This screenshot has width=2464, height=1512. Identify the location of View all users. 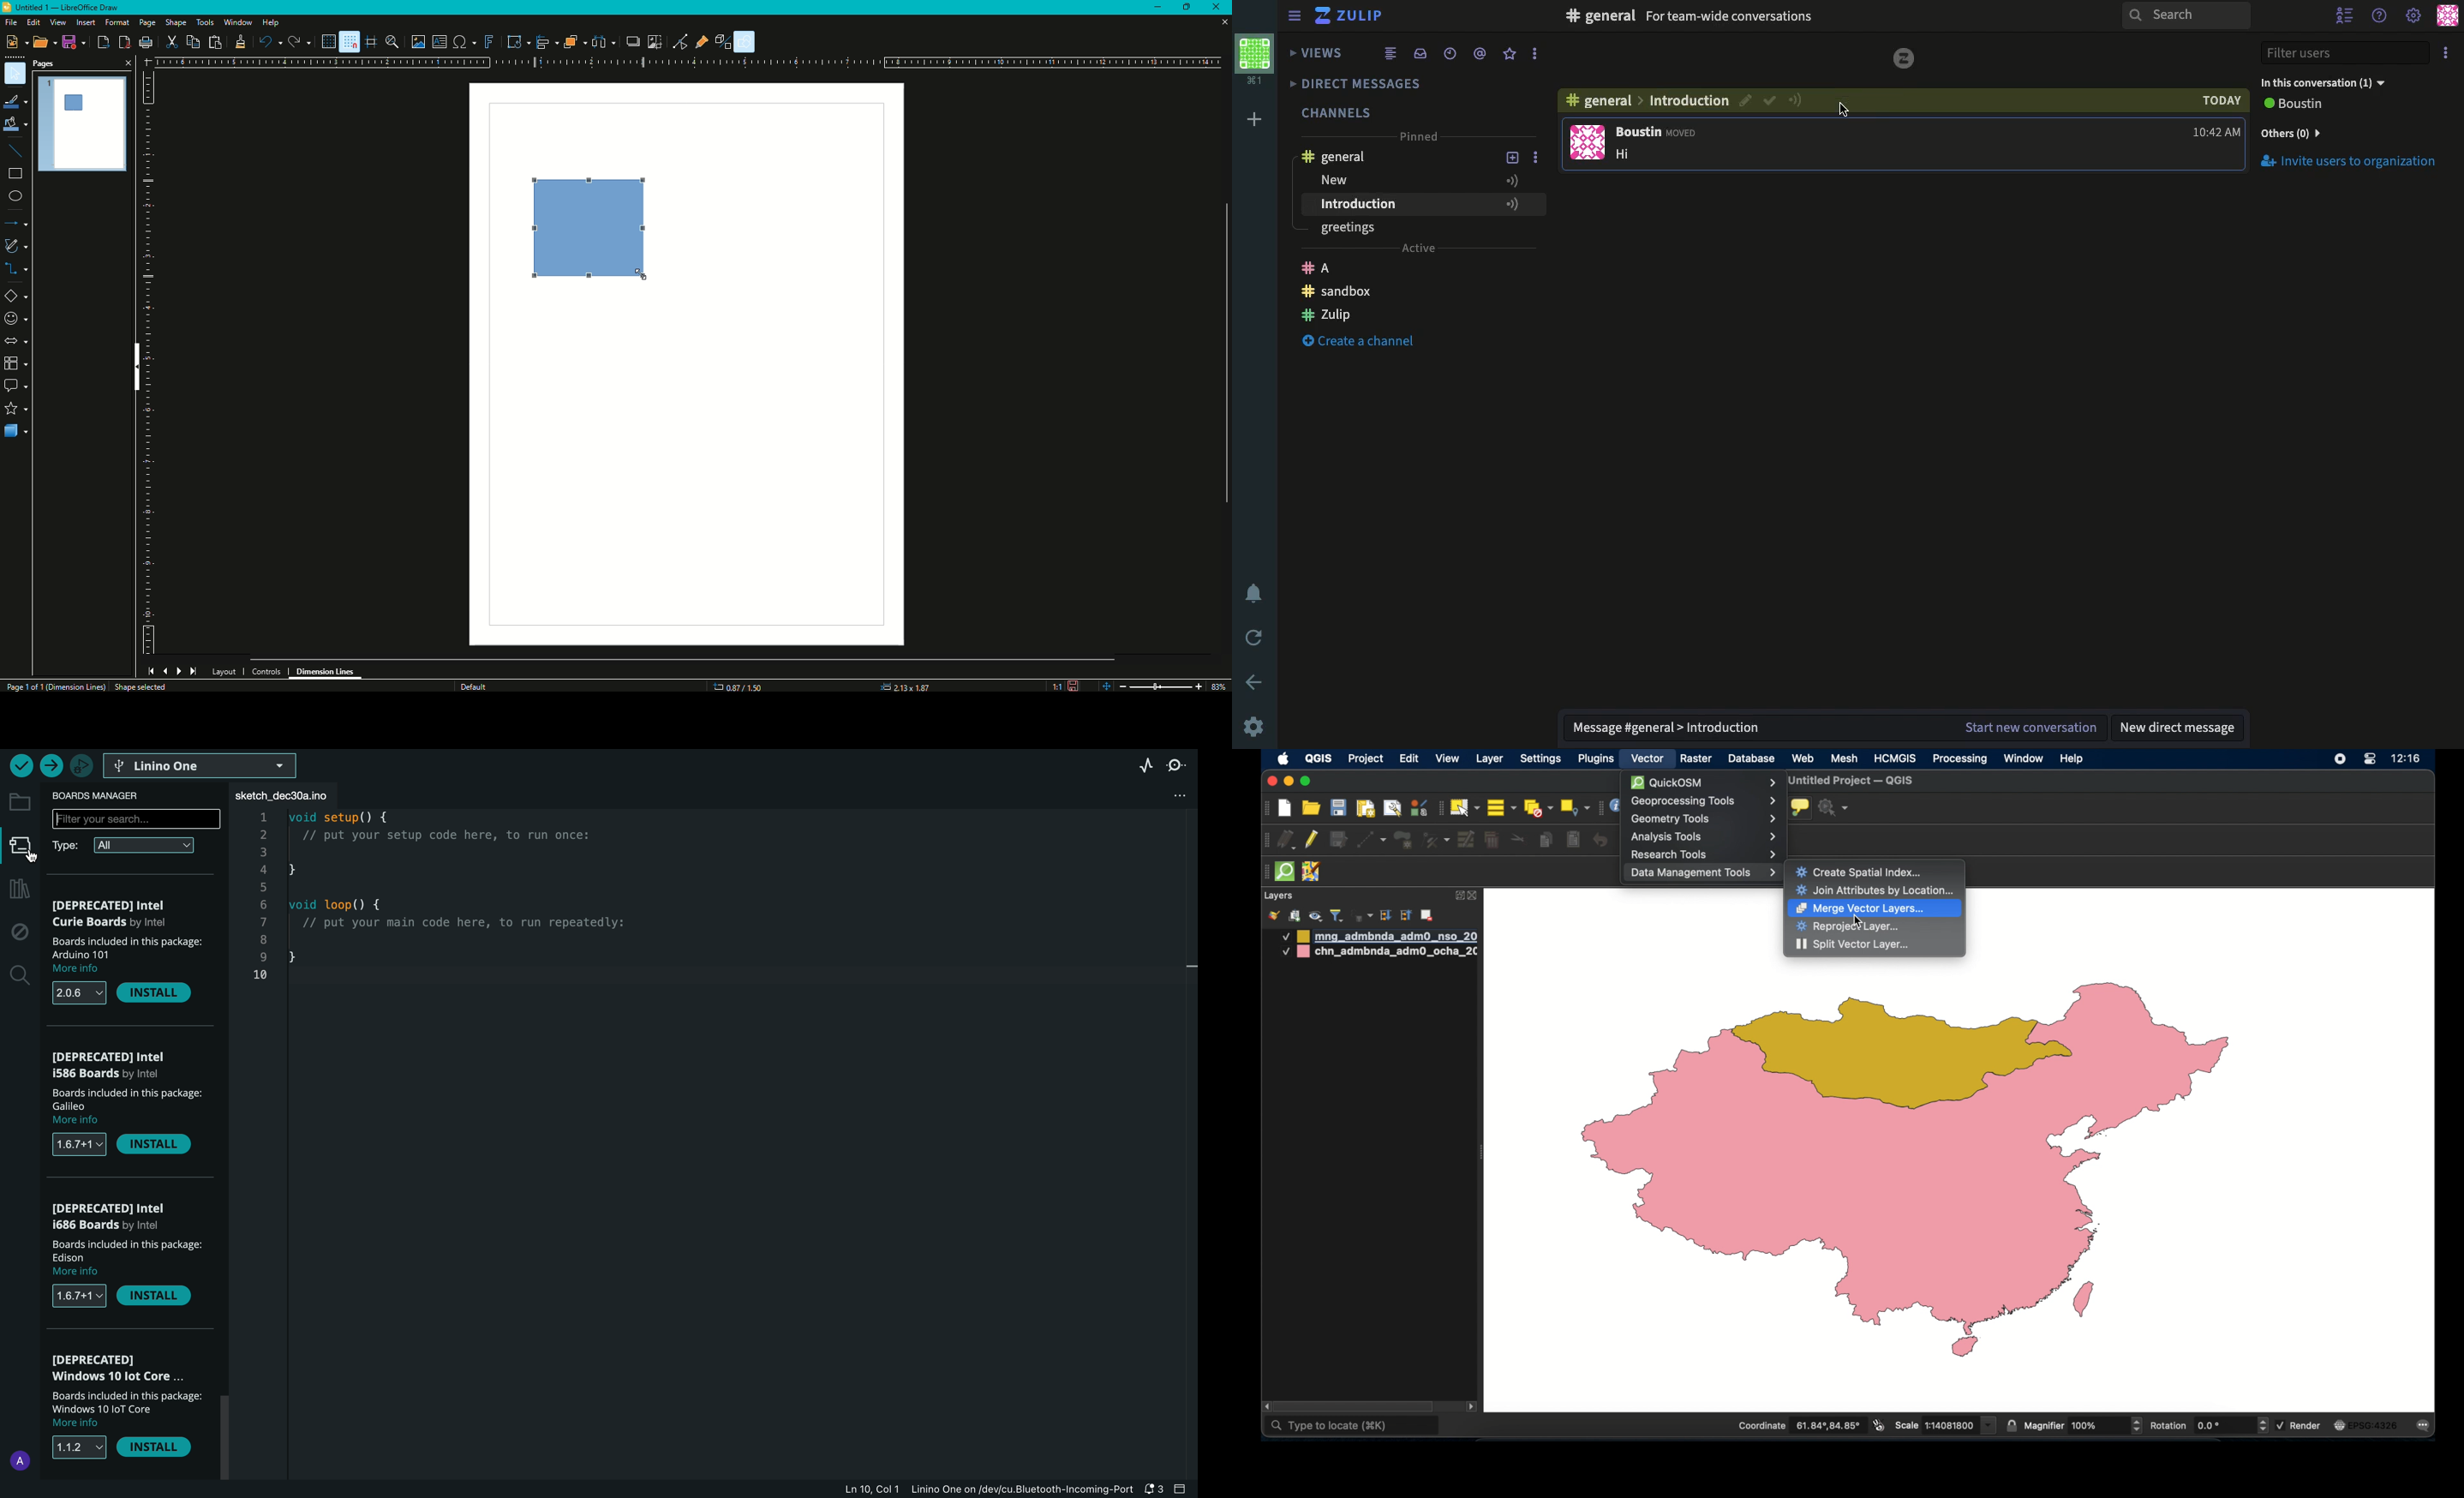
(2306, 105).